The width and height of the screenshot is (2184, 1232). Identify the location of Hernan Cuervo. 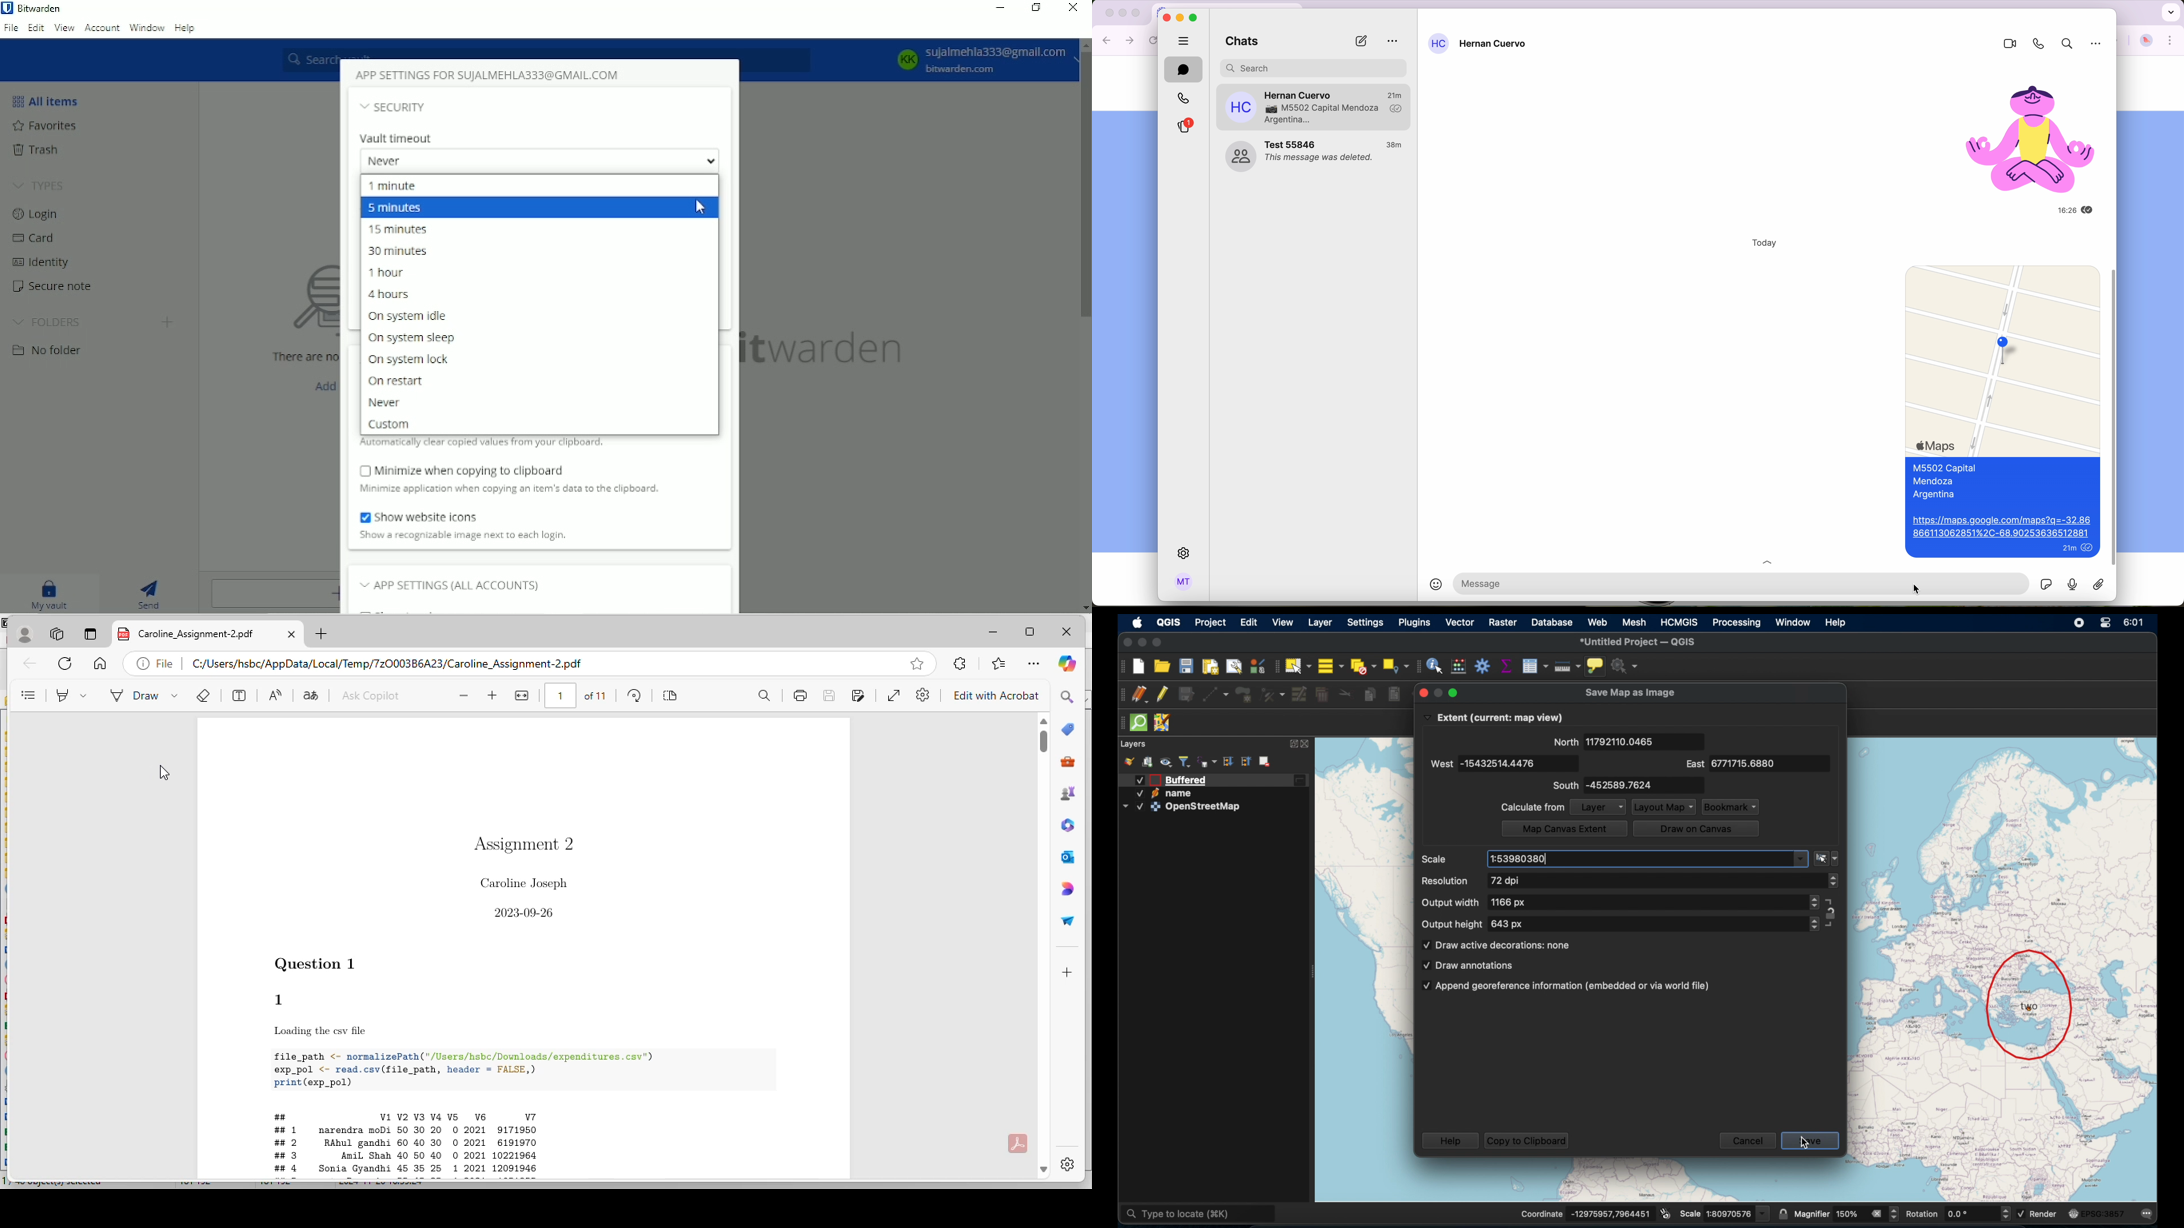
(1494, 45).